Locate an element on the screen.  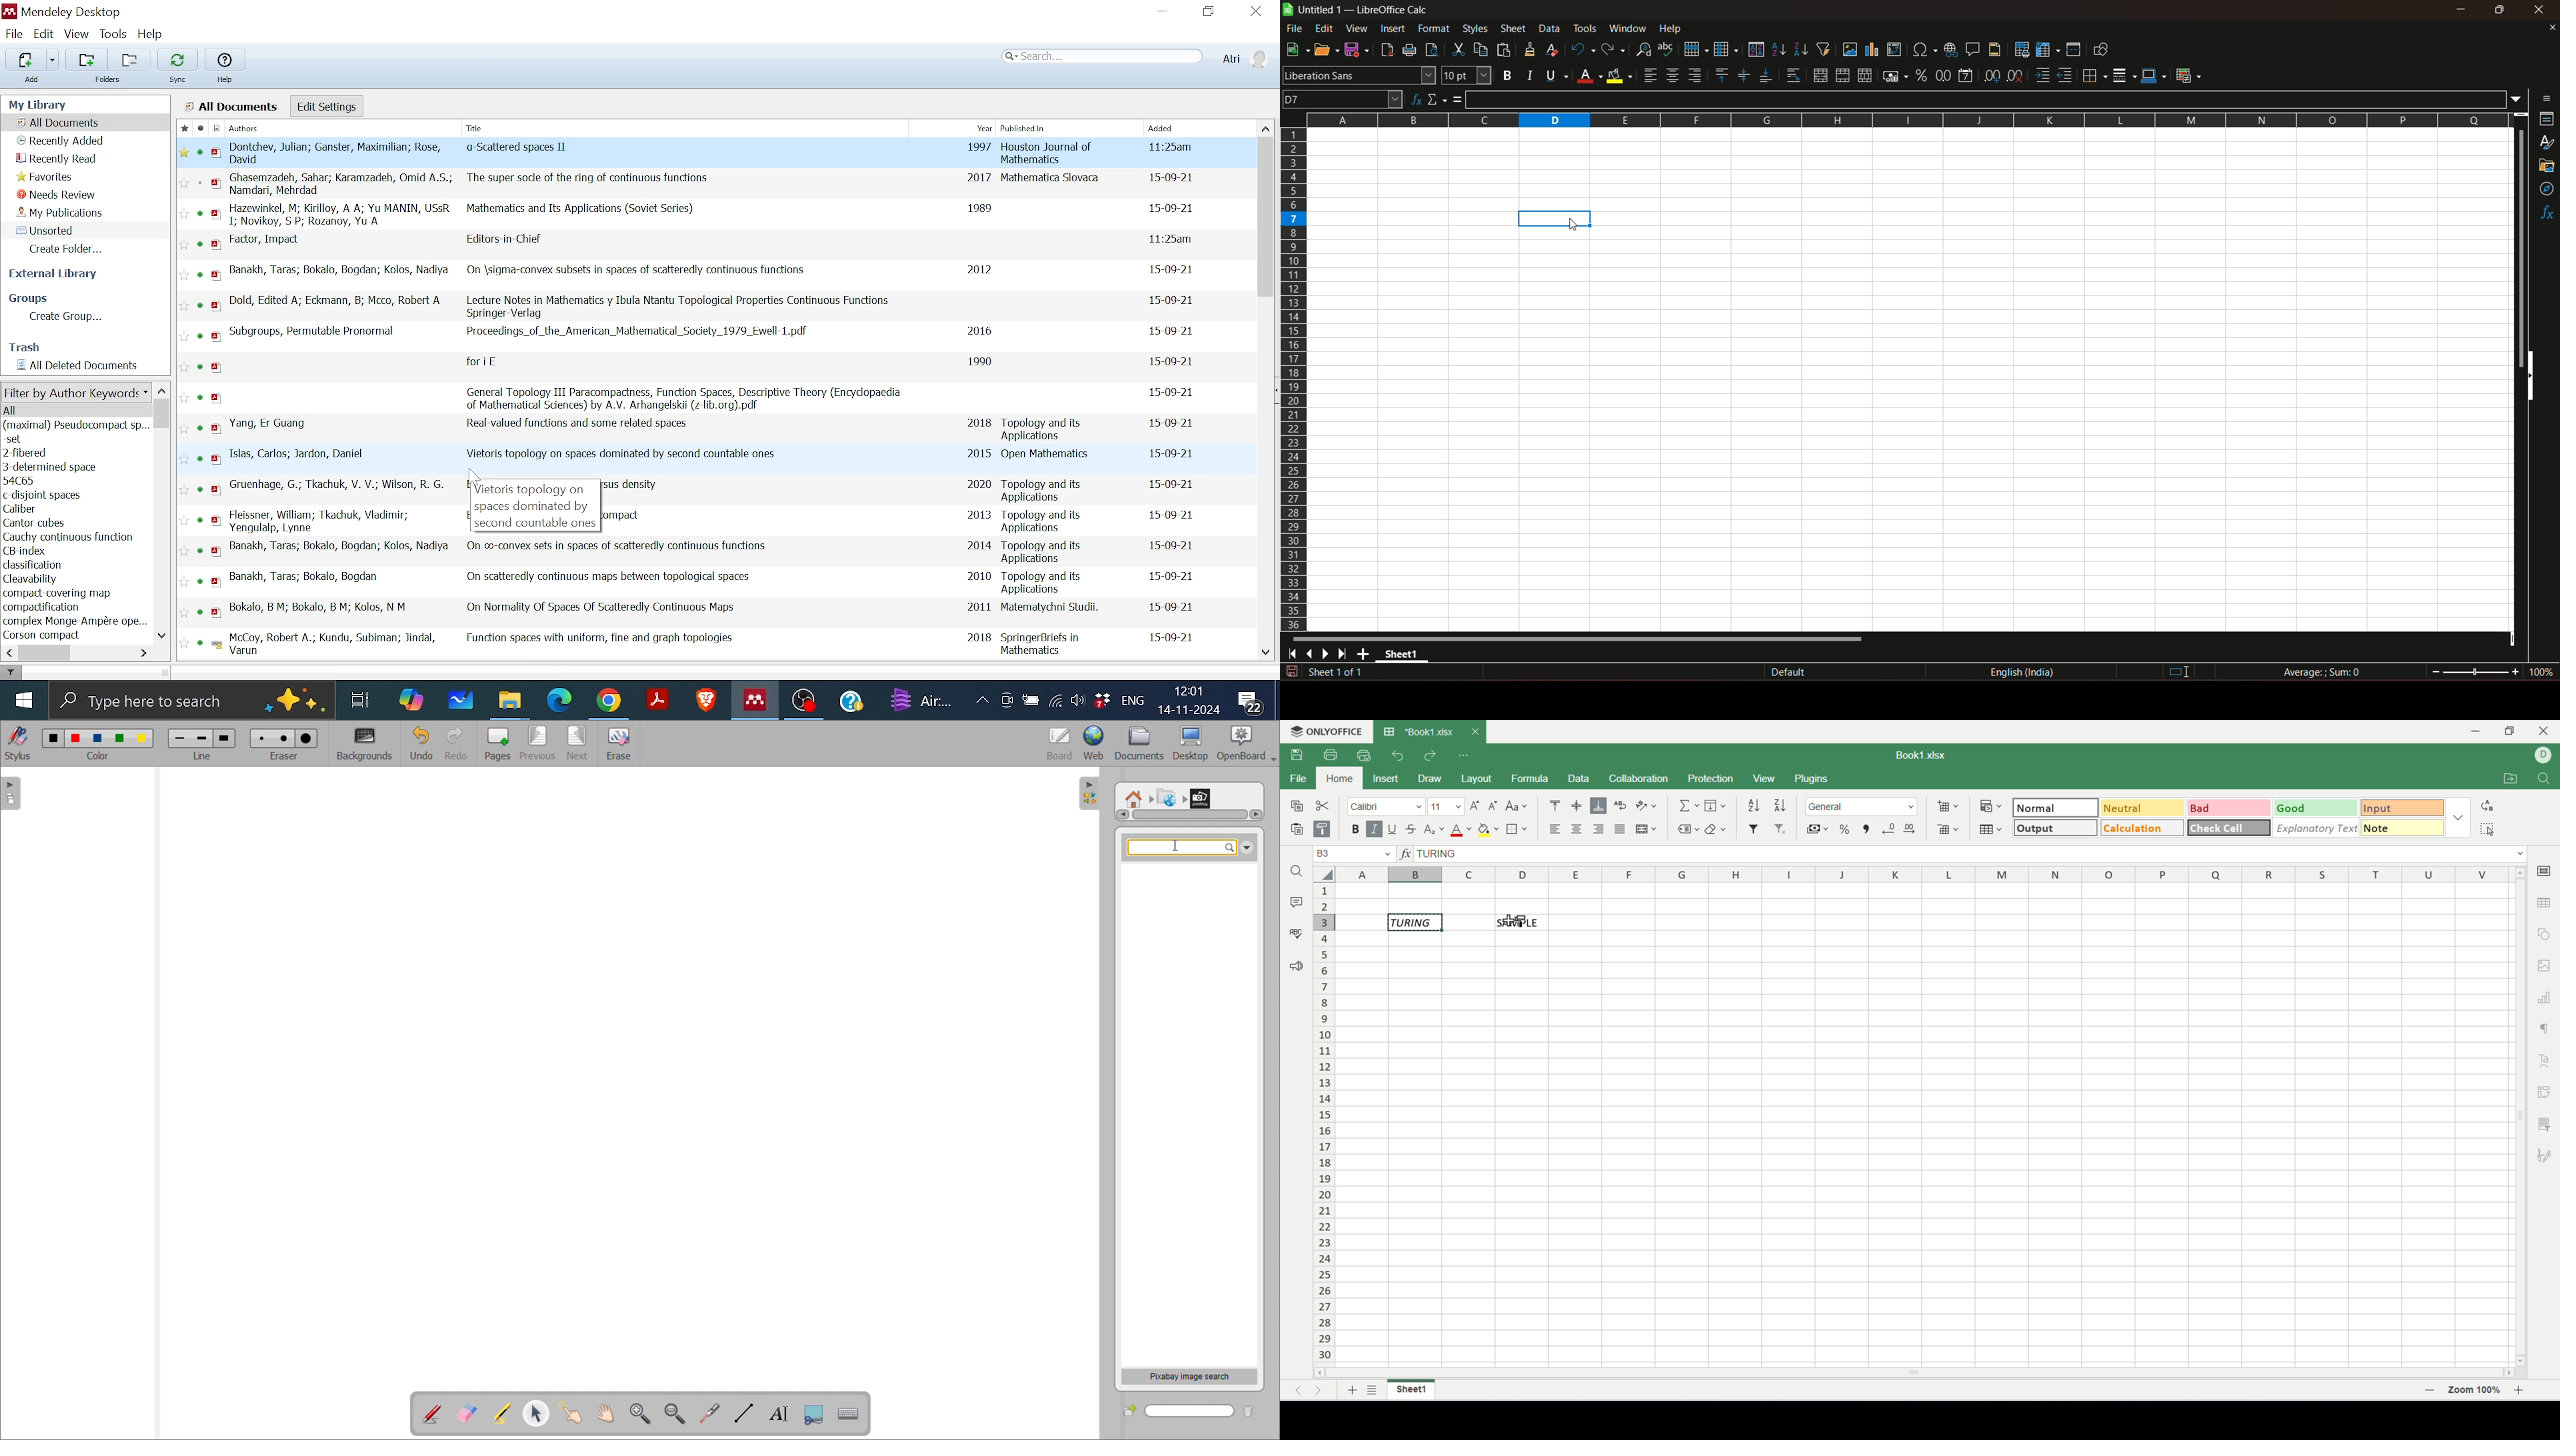
list of sheets is located at coordinates (1374, 1390).